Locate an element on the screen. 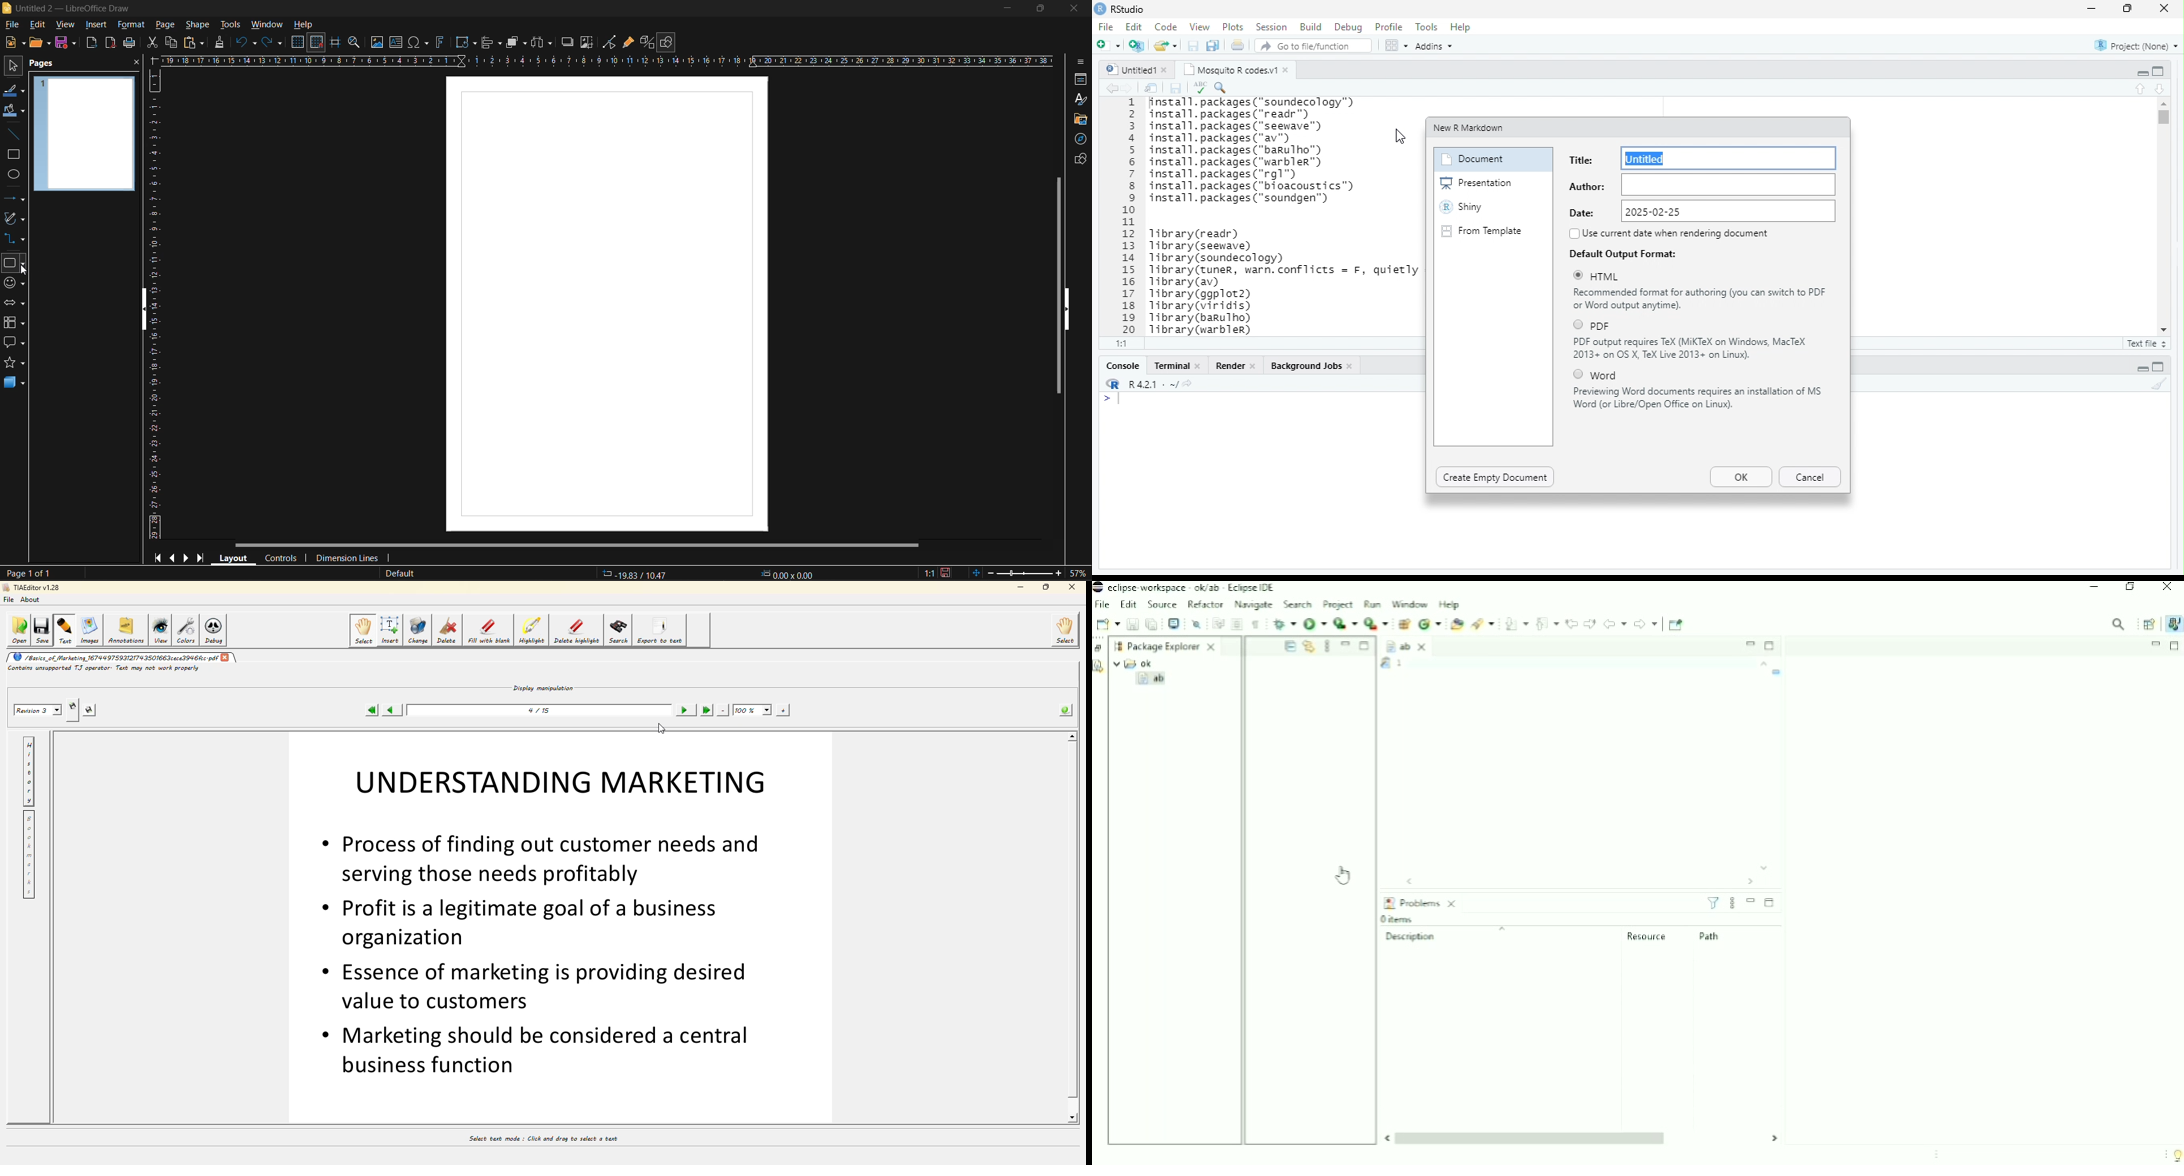  Navigate is located at coordinates (1253, 605).